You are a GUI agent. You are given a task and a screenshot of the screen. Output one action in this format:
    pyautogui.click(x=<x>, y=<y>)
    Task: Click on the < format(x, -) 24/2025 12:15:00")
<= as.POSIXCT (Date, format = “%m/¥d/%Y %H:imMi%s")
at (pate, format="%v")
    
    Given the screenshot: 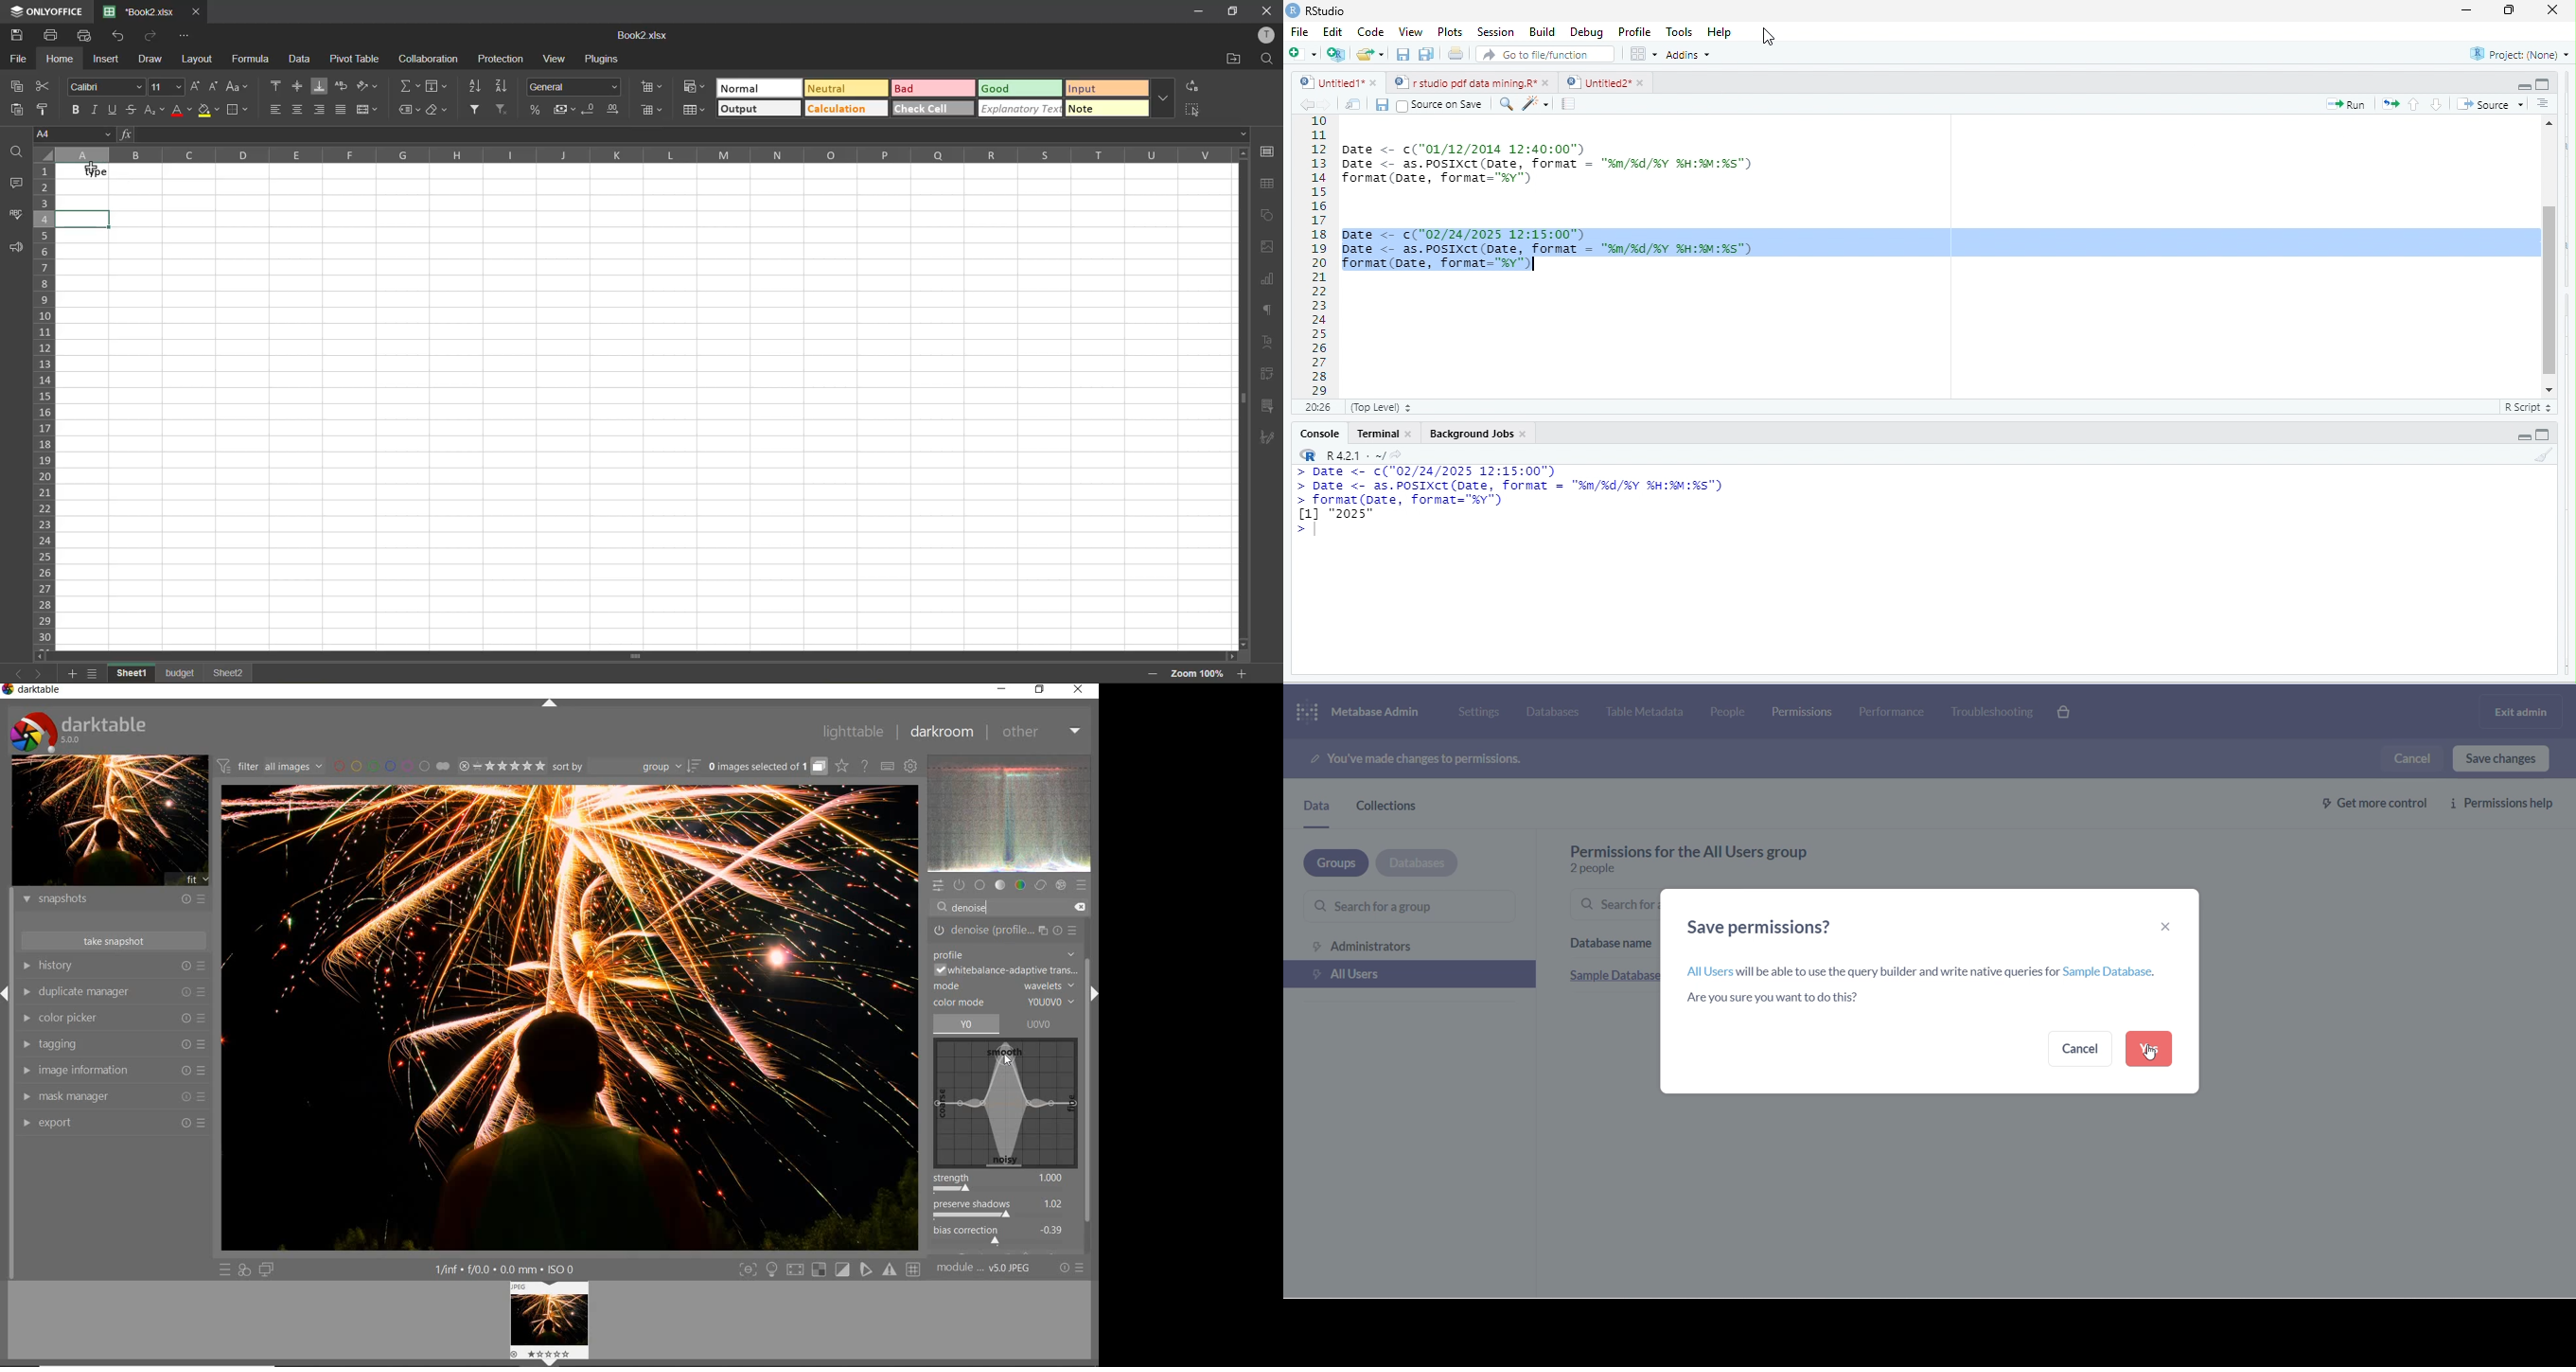 What is the action you would take?
    pyautogui.click(x=1935, y=244)
    